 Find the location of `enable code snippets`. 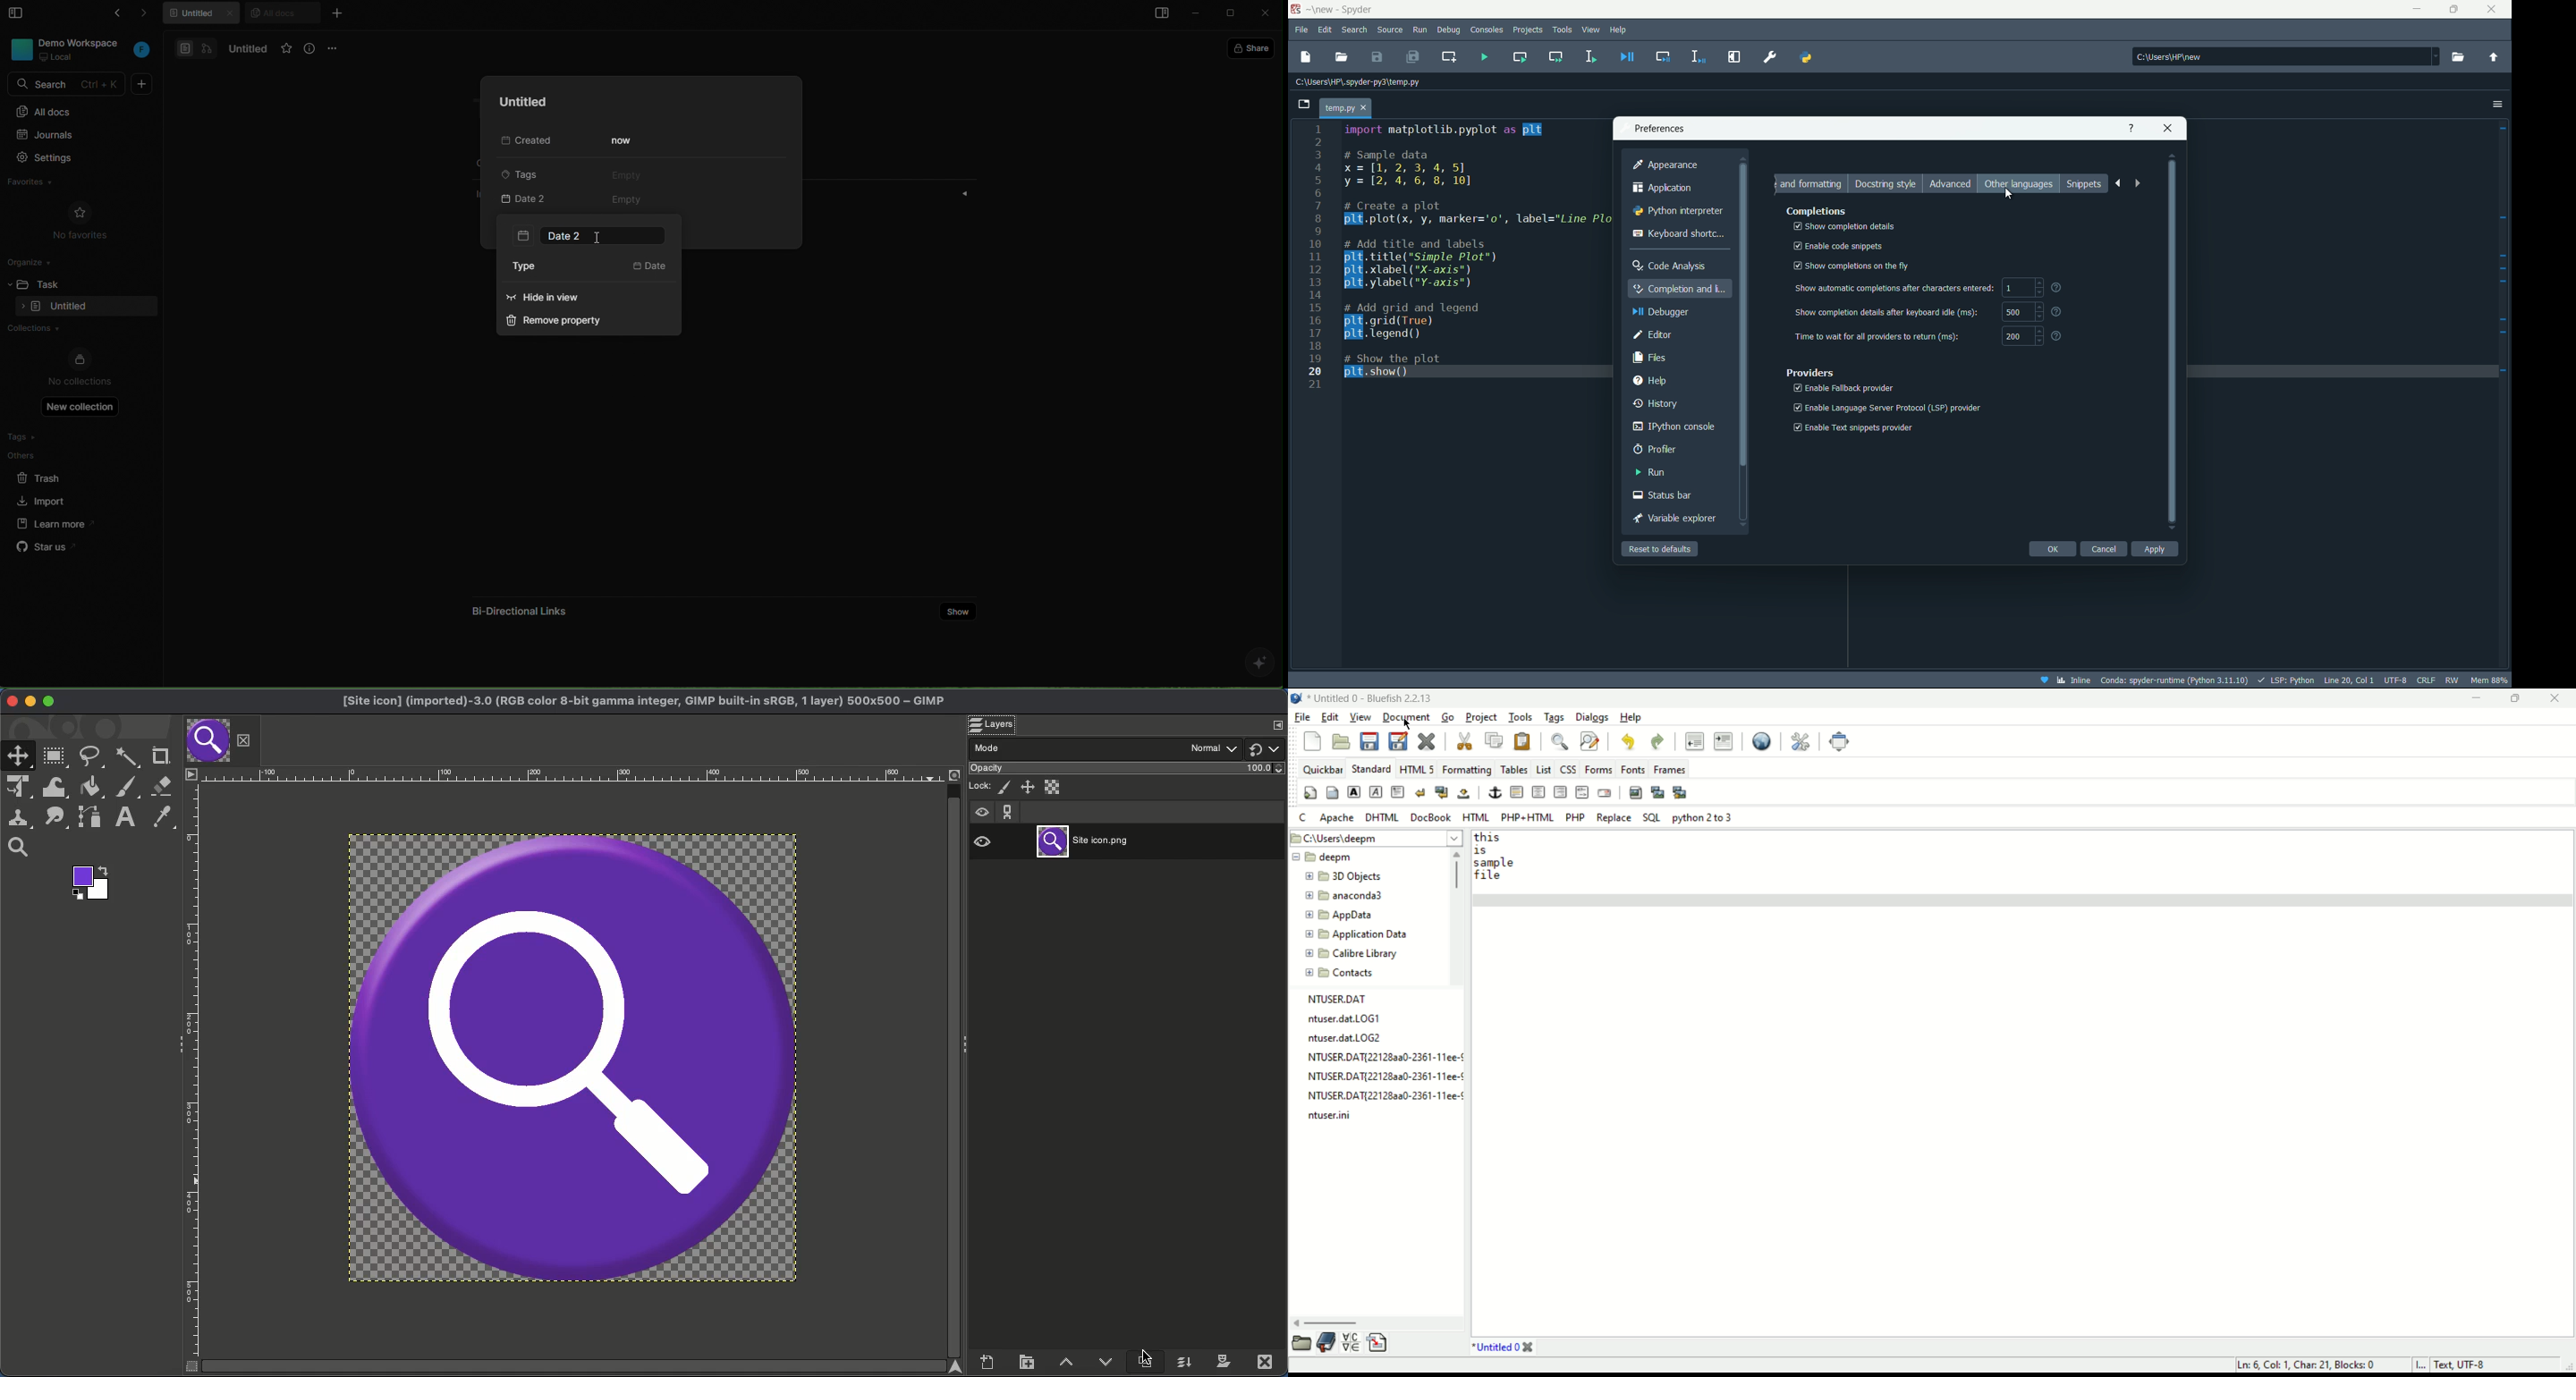

enable code snippets is located at coordinates (1838, 247).